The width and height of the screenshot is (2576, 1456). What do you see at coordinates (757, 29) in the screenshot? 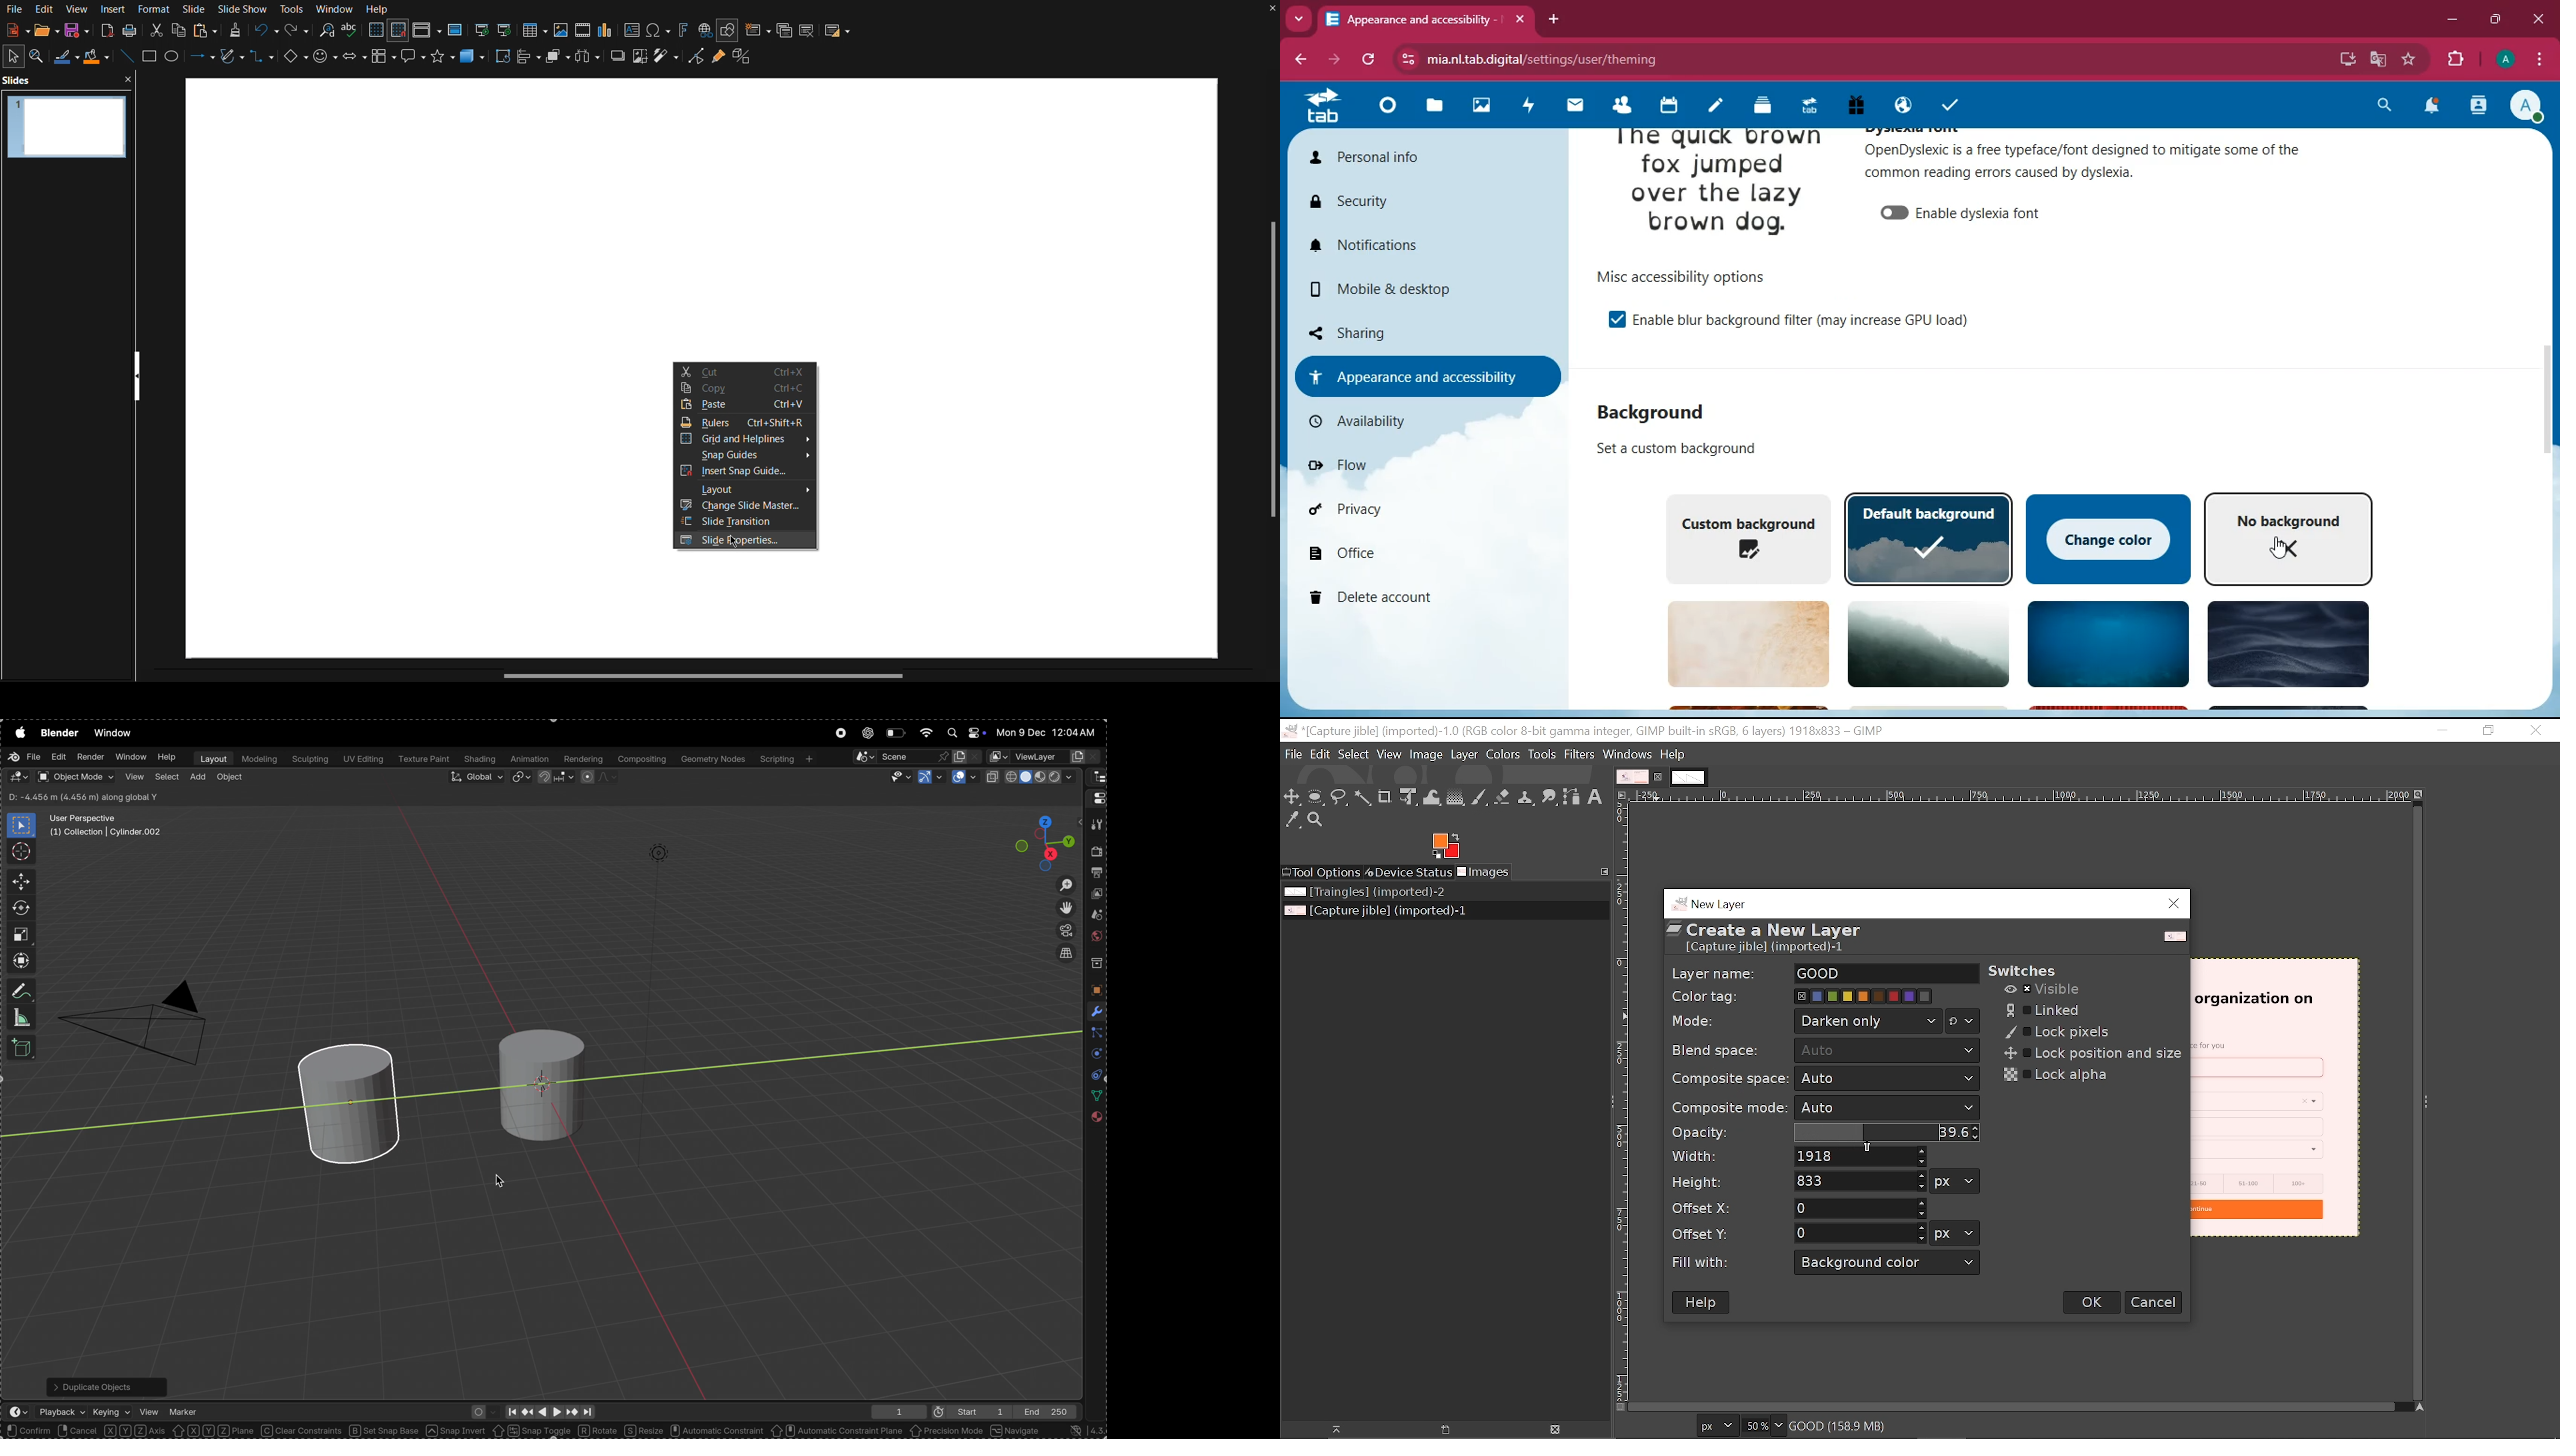
I see `New Slide` at bounding box center [757, 29].